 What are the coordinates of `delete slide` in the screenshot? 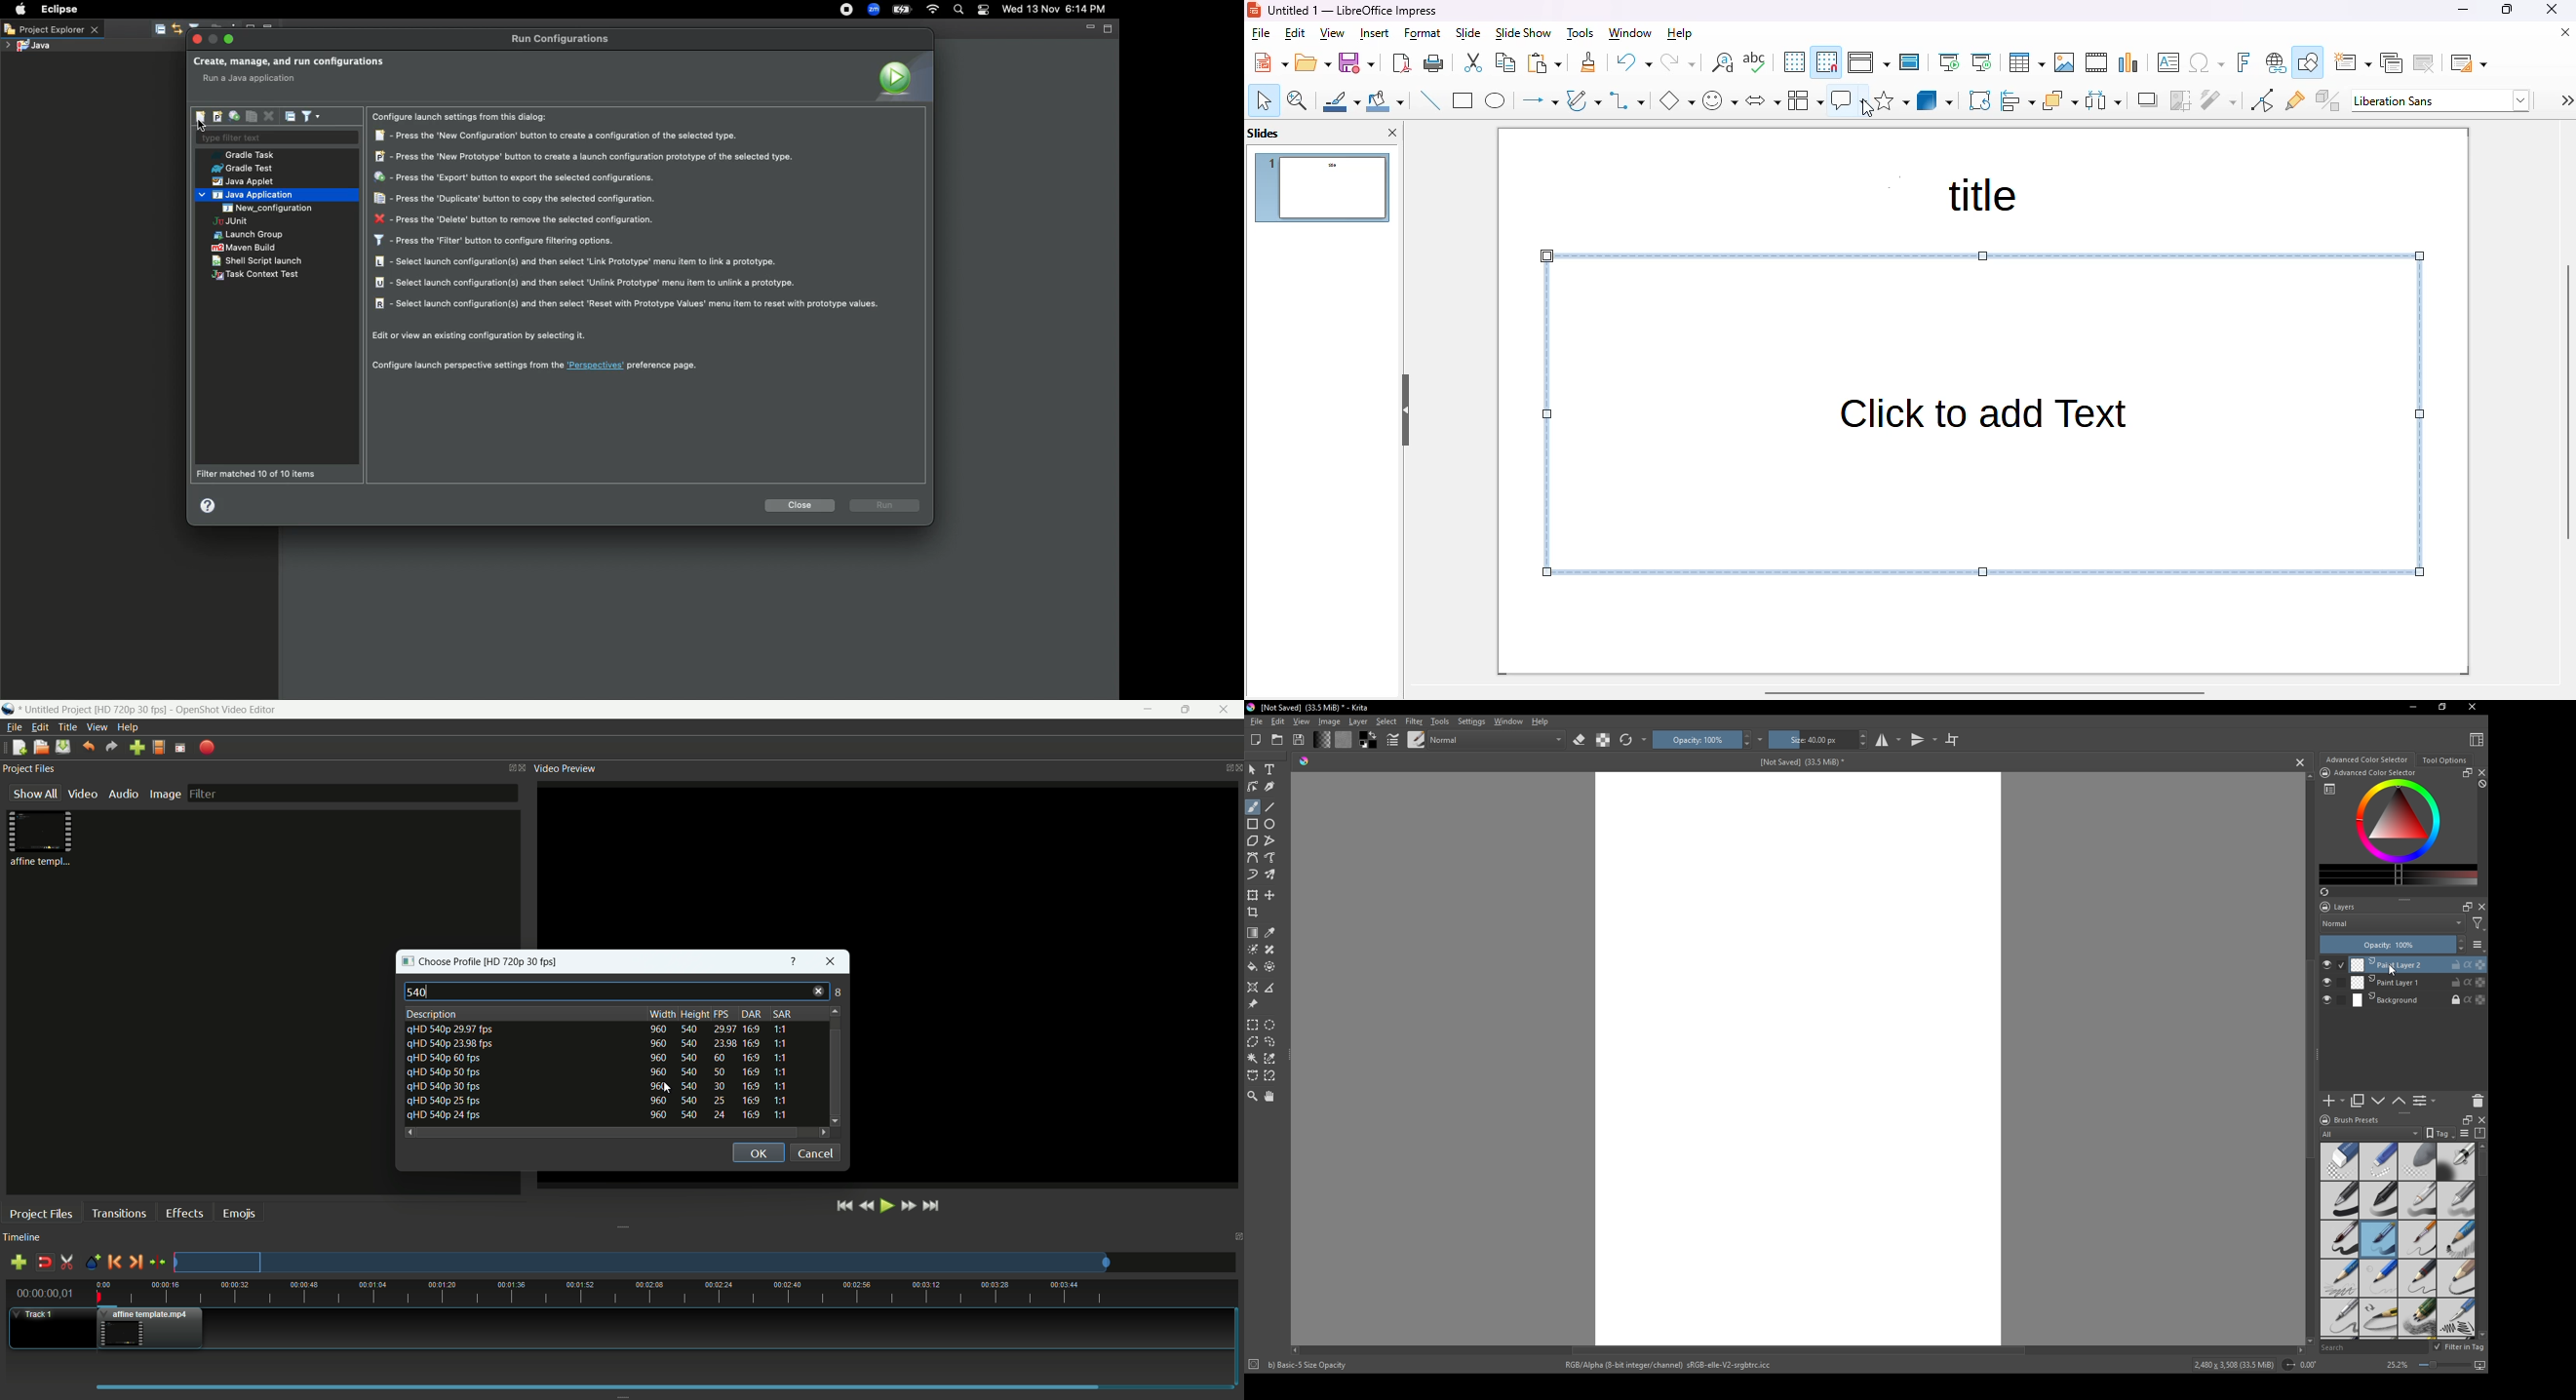 It's located at (2424, 63).